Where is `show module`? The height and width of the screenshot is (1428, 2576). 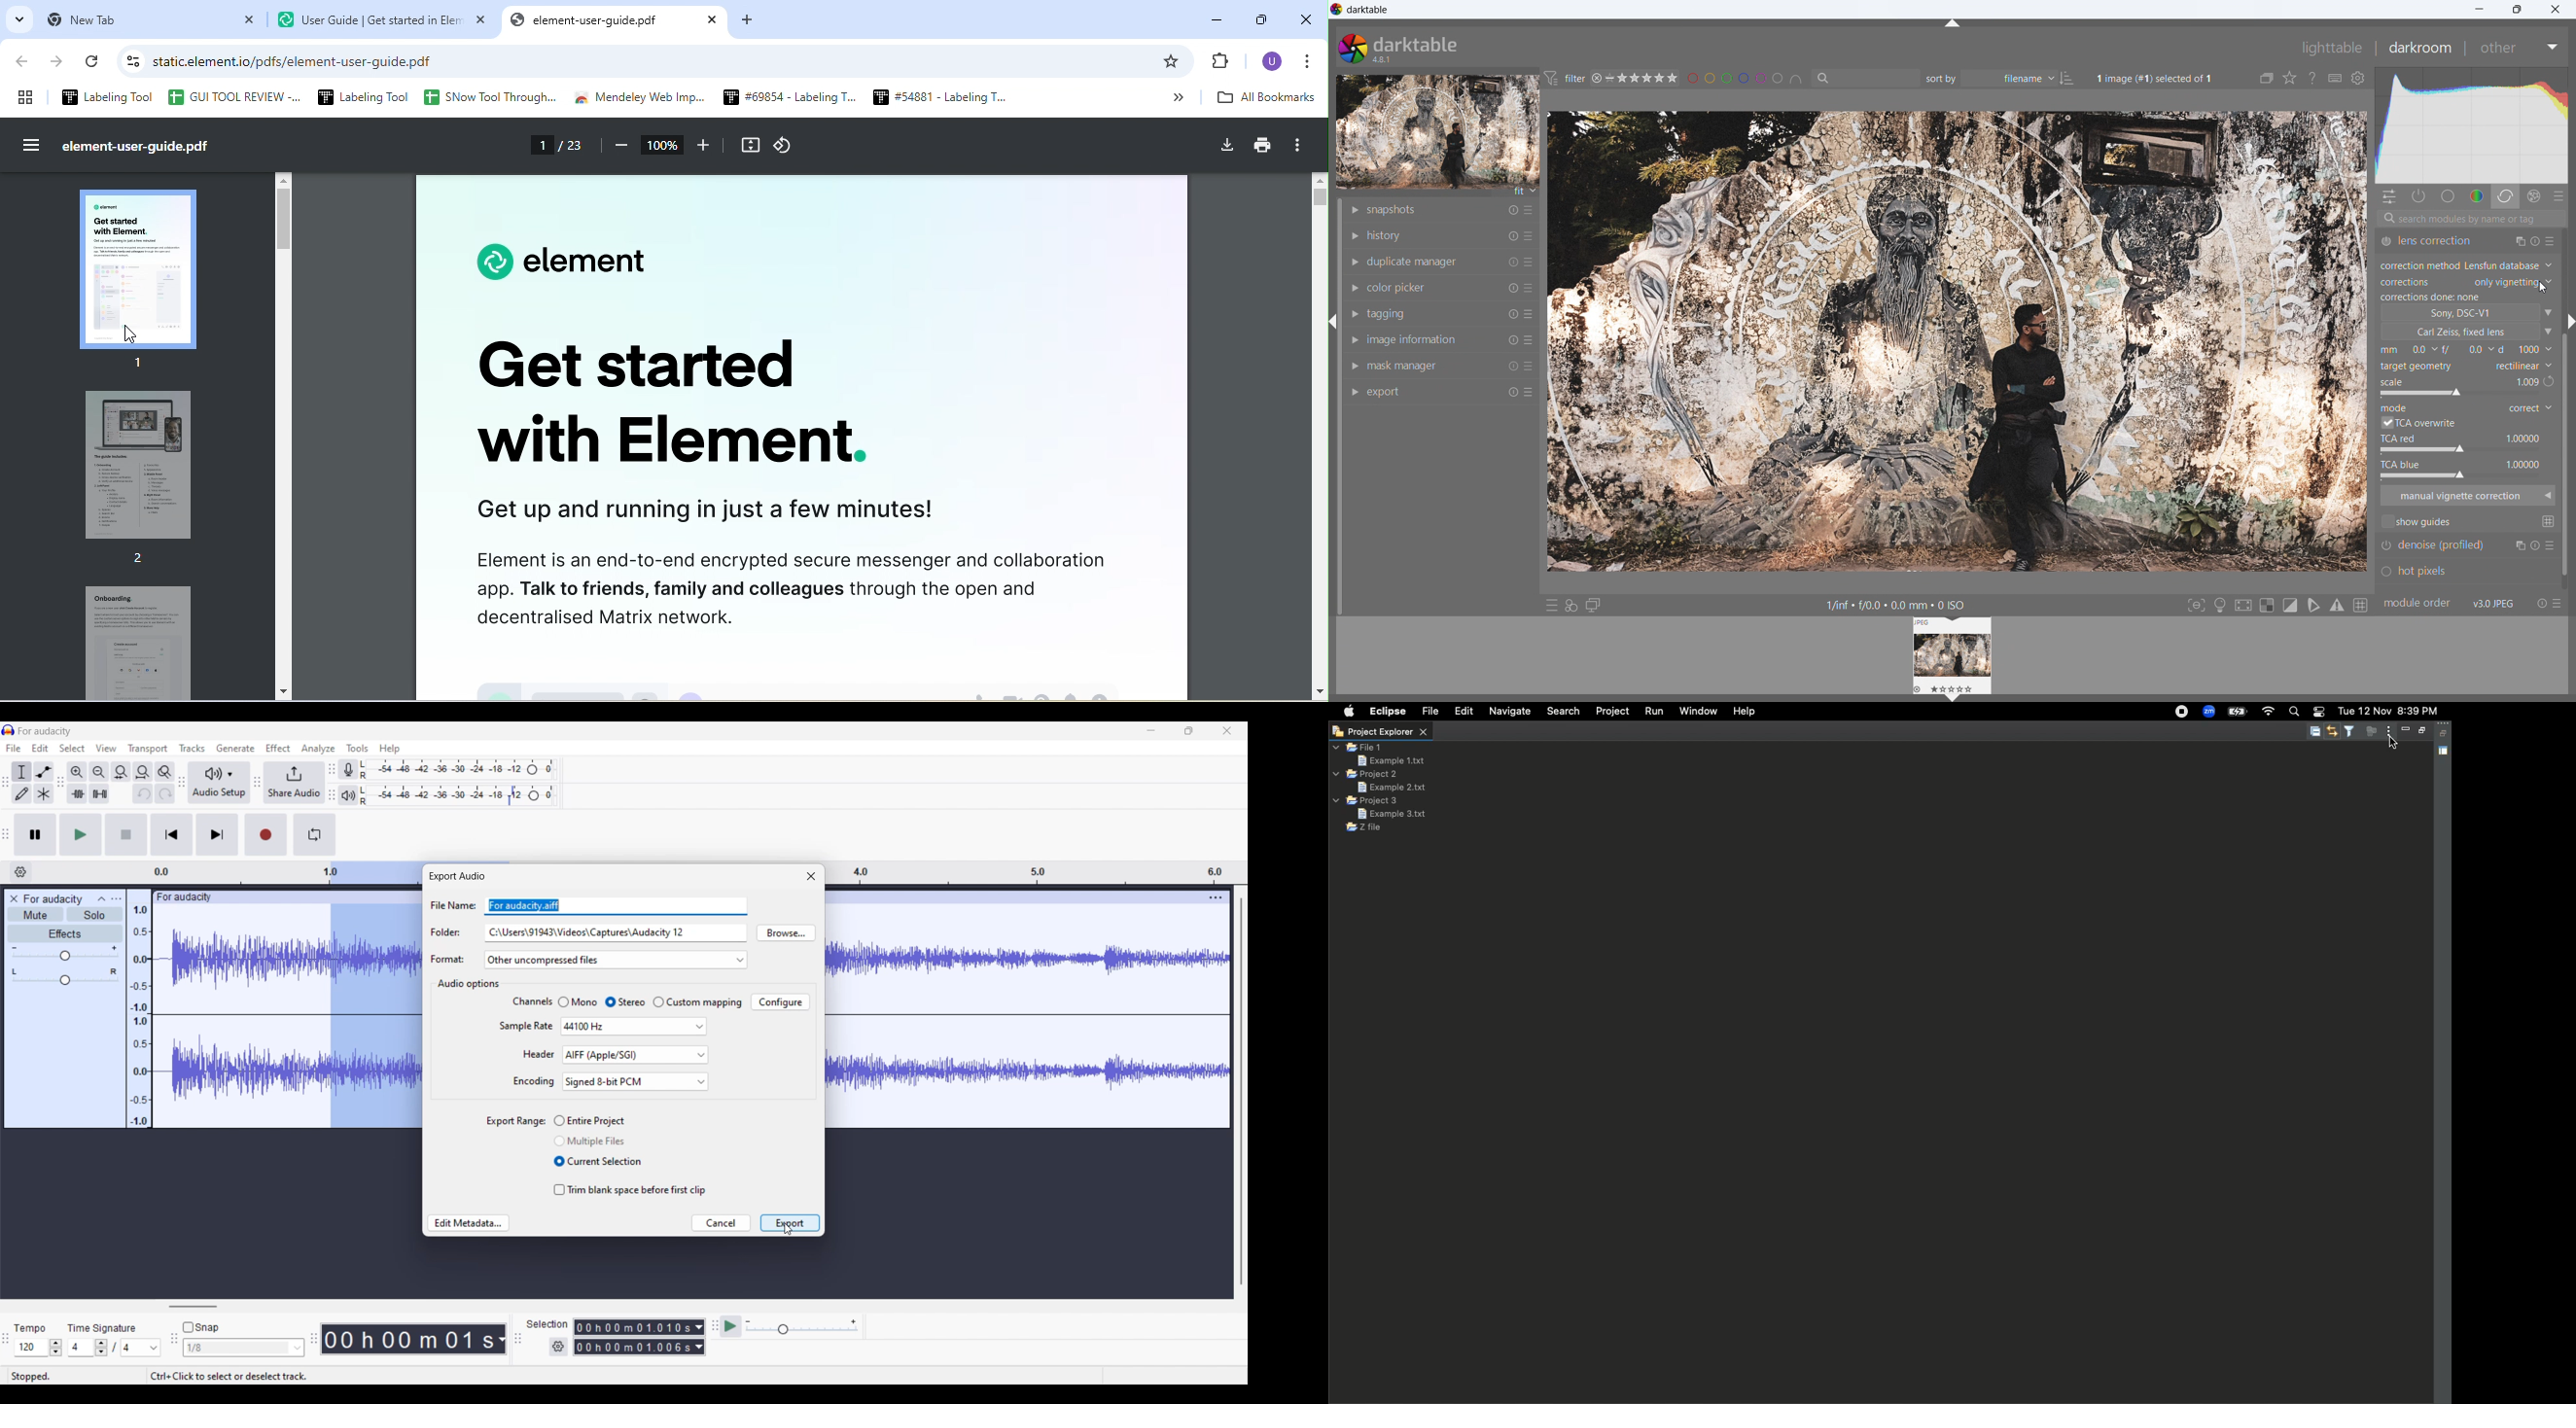 show module is located at coordinates (1355, 367).